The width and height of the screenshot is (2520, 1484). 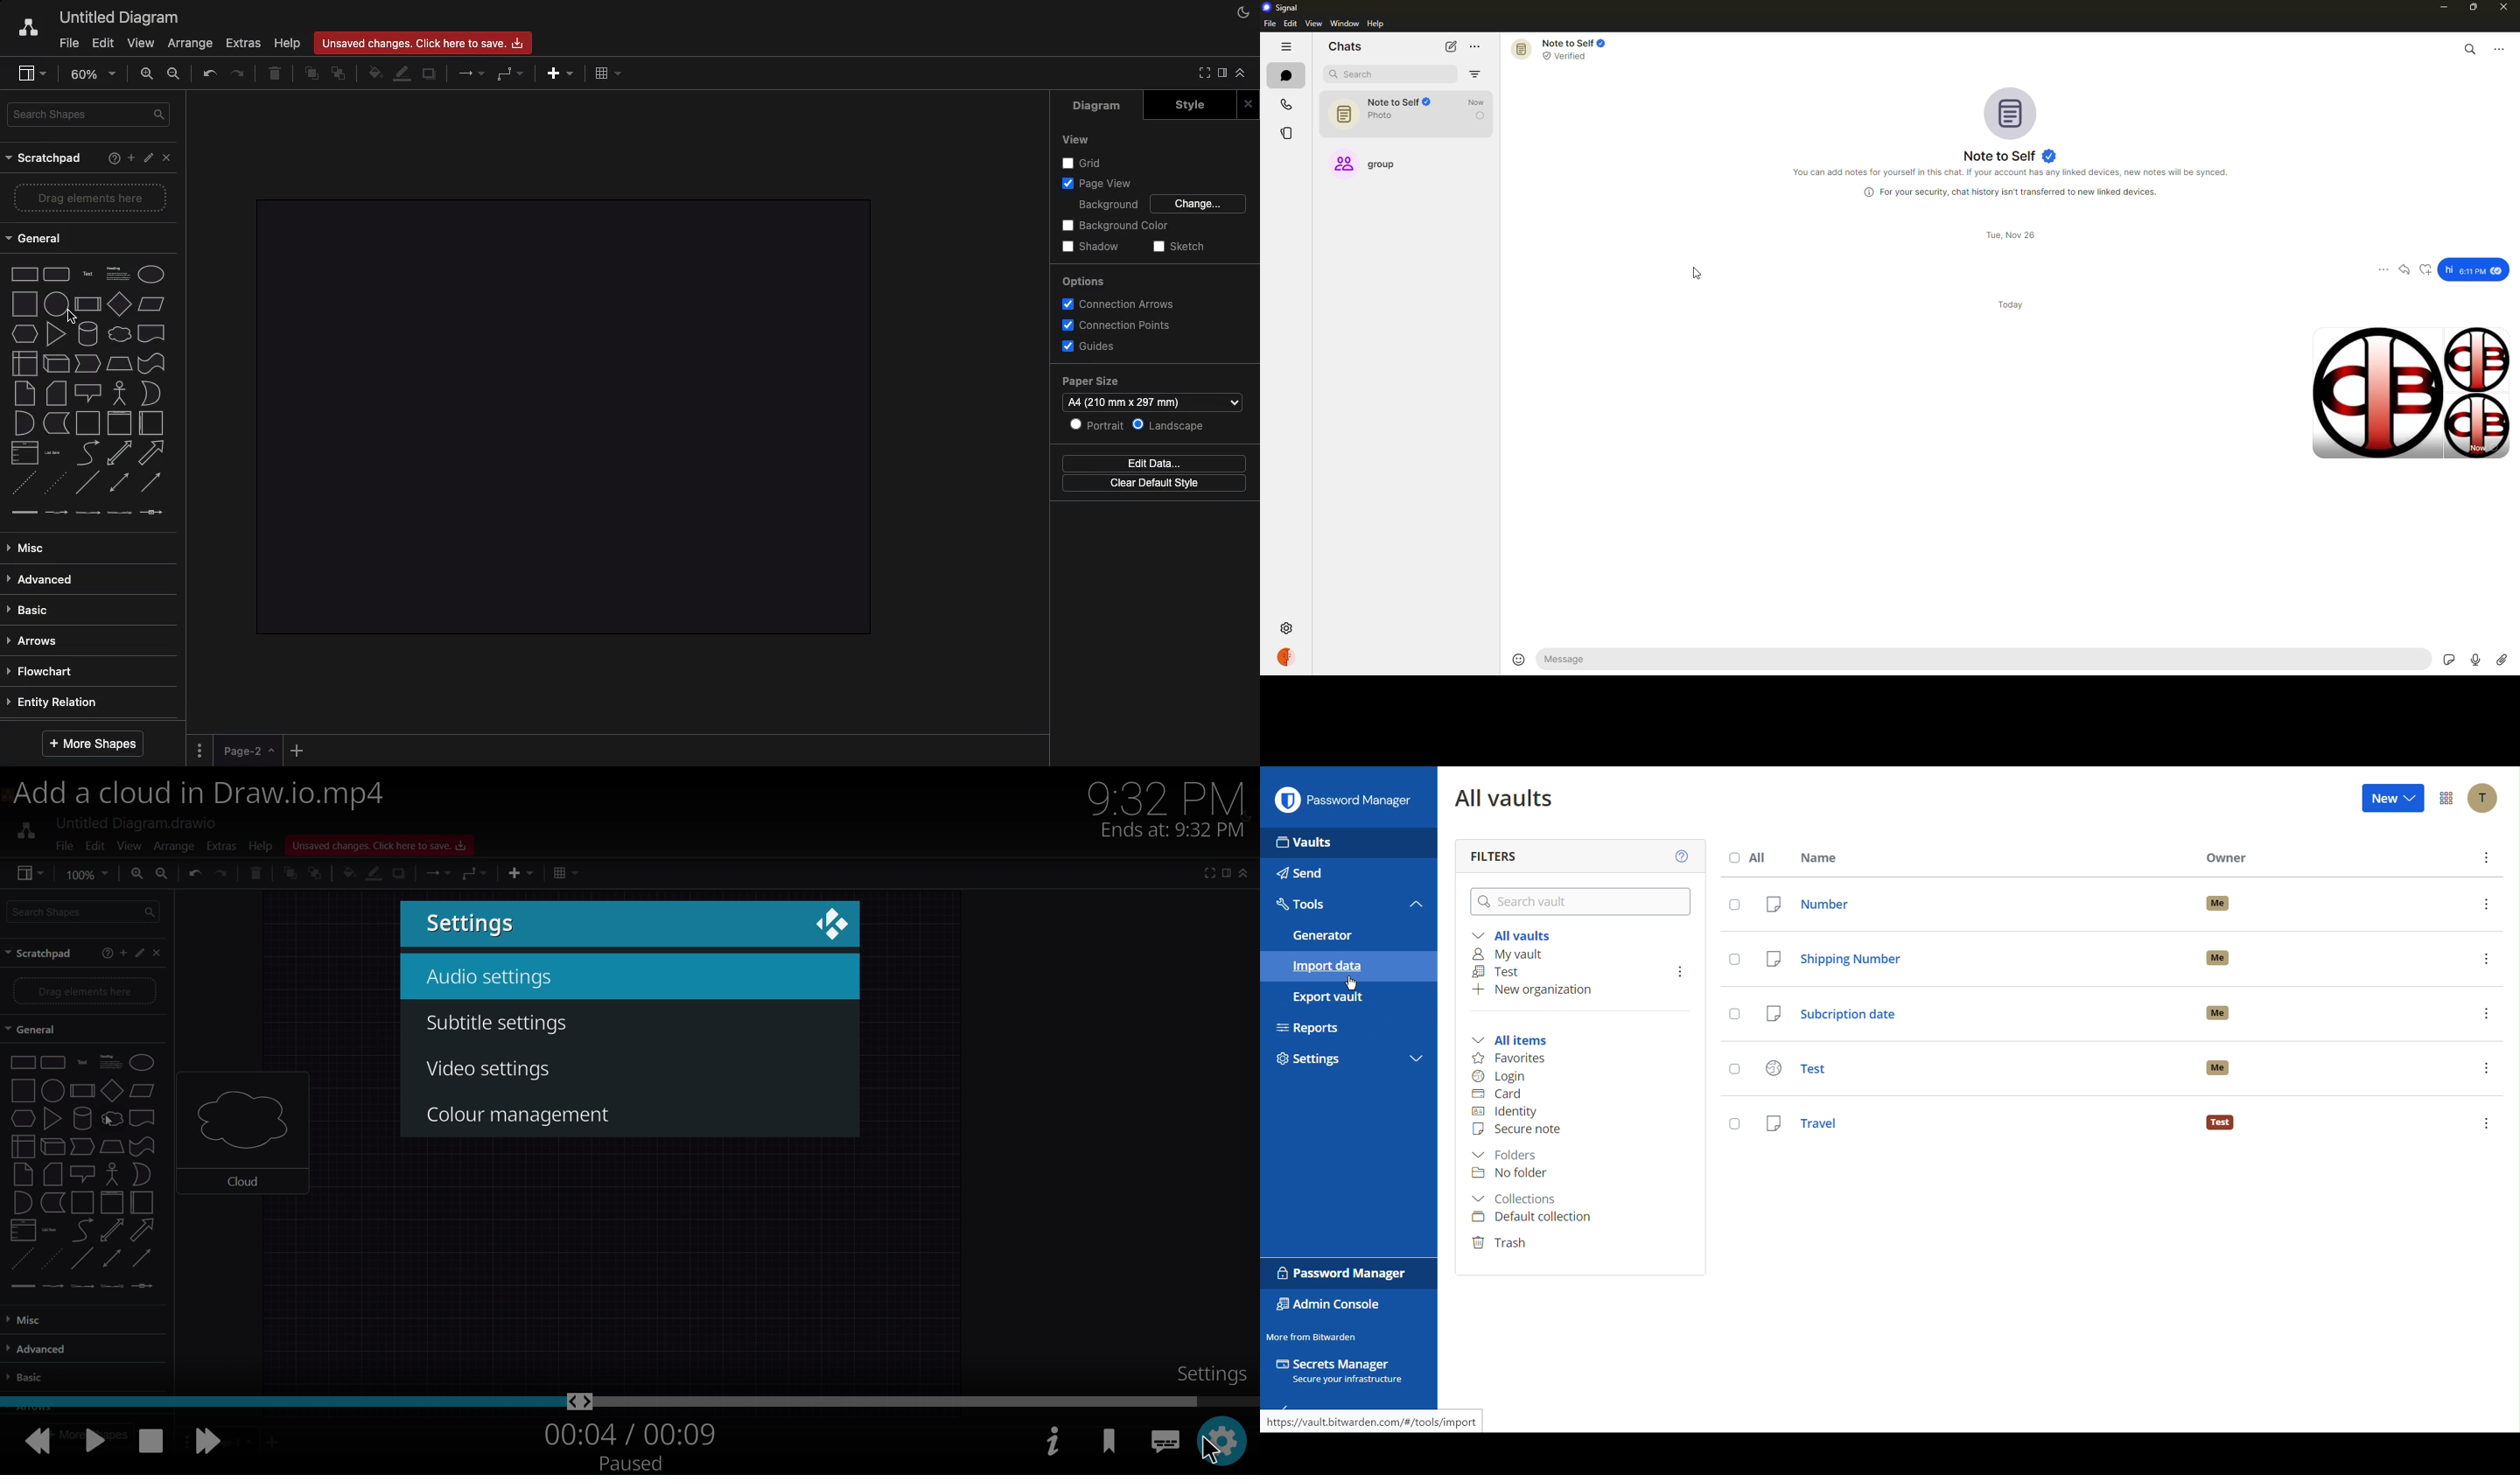 What do you see at coordinates (2227, 858) in the screenshot?
I see `Owner` at bounding box center [2227, 858].